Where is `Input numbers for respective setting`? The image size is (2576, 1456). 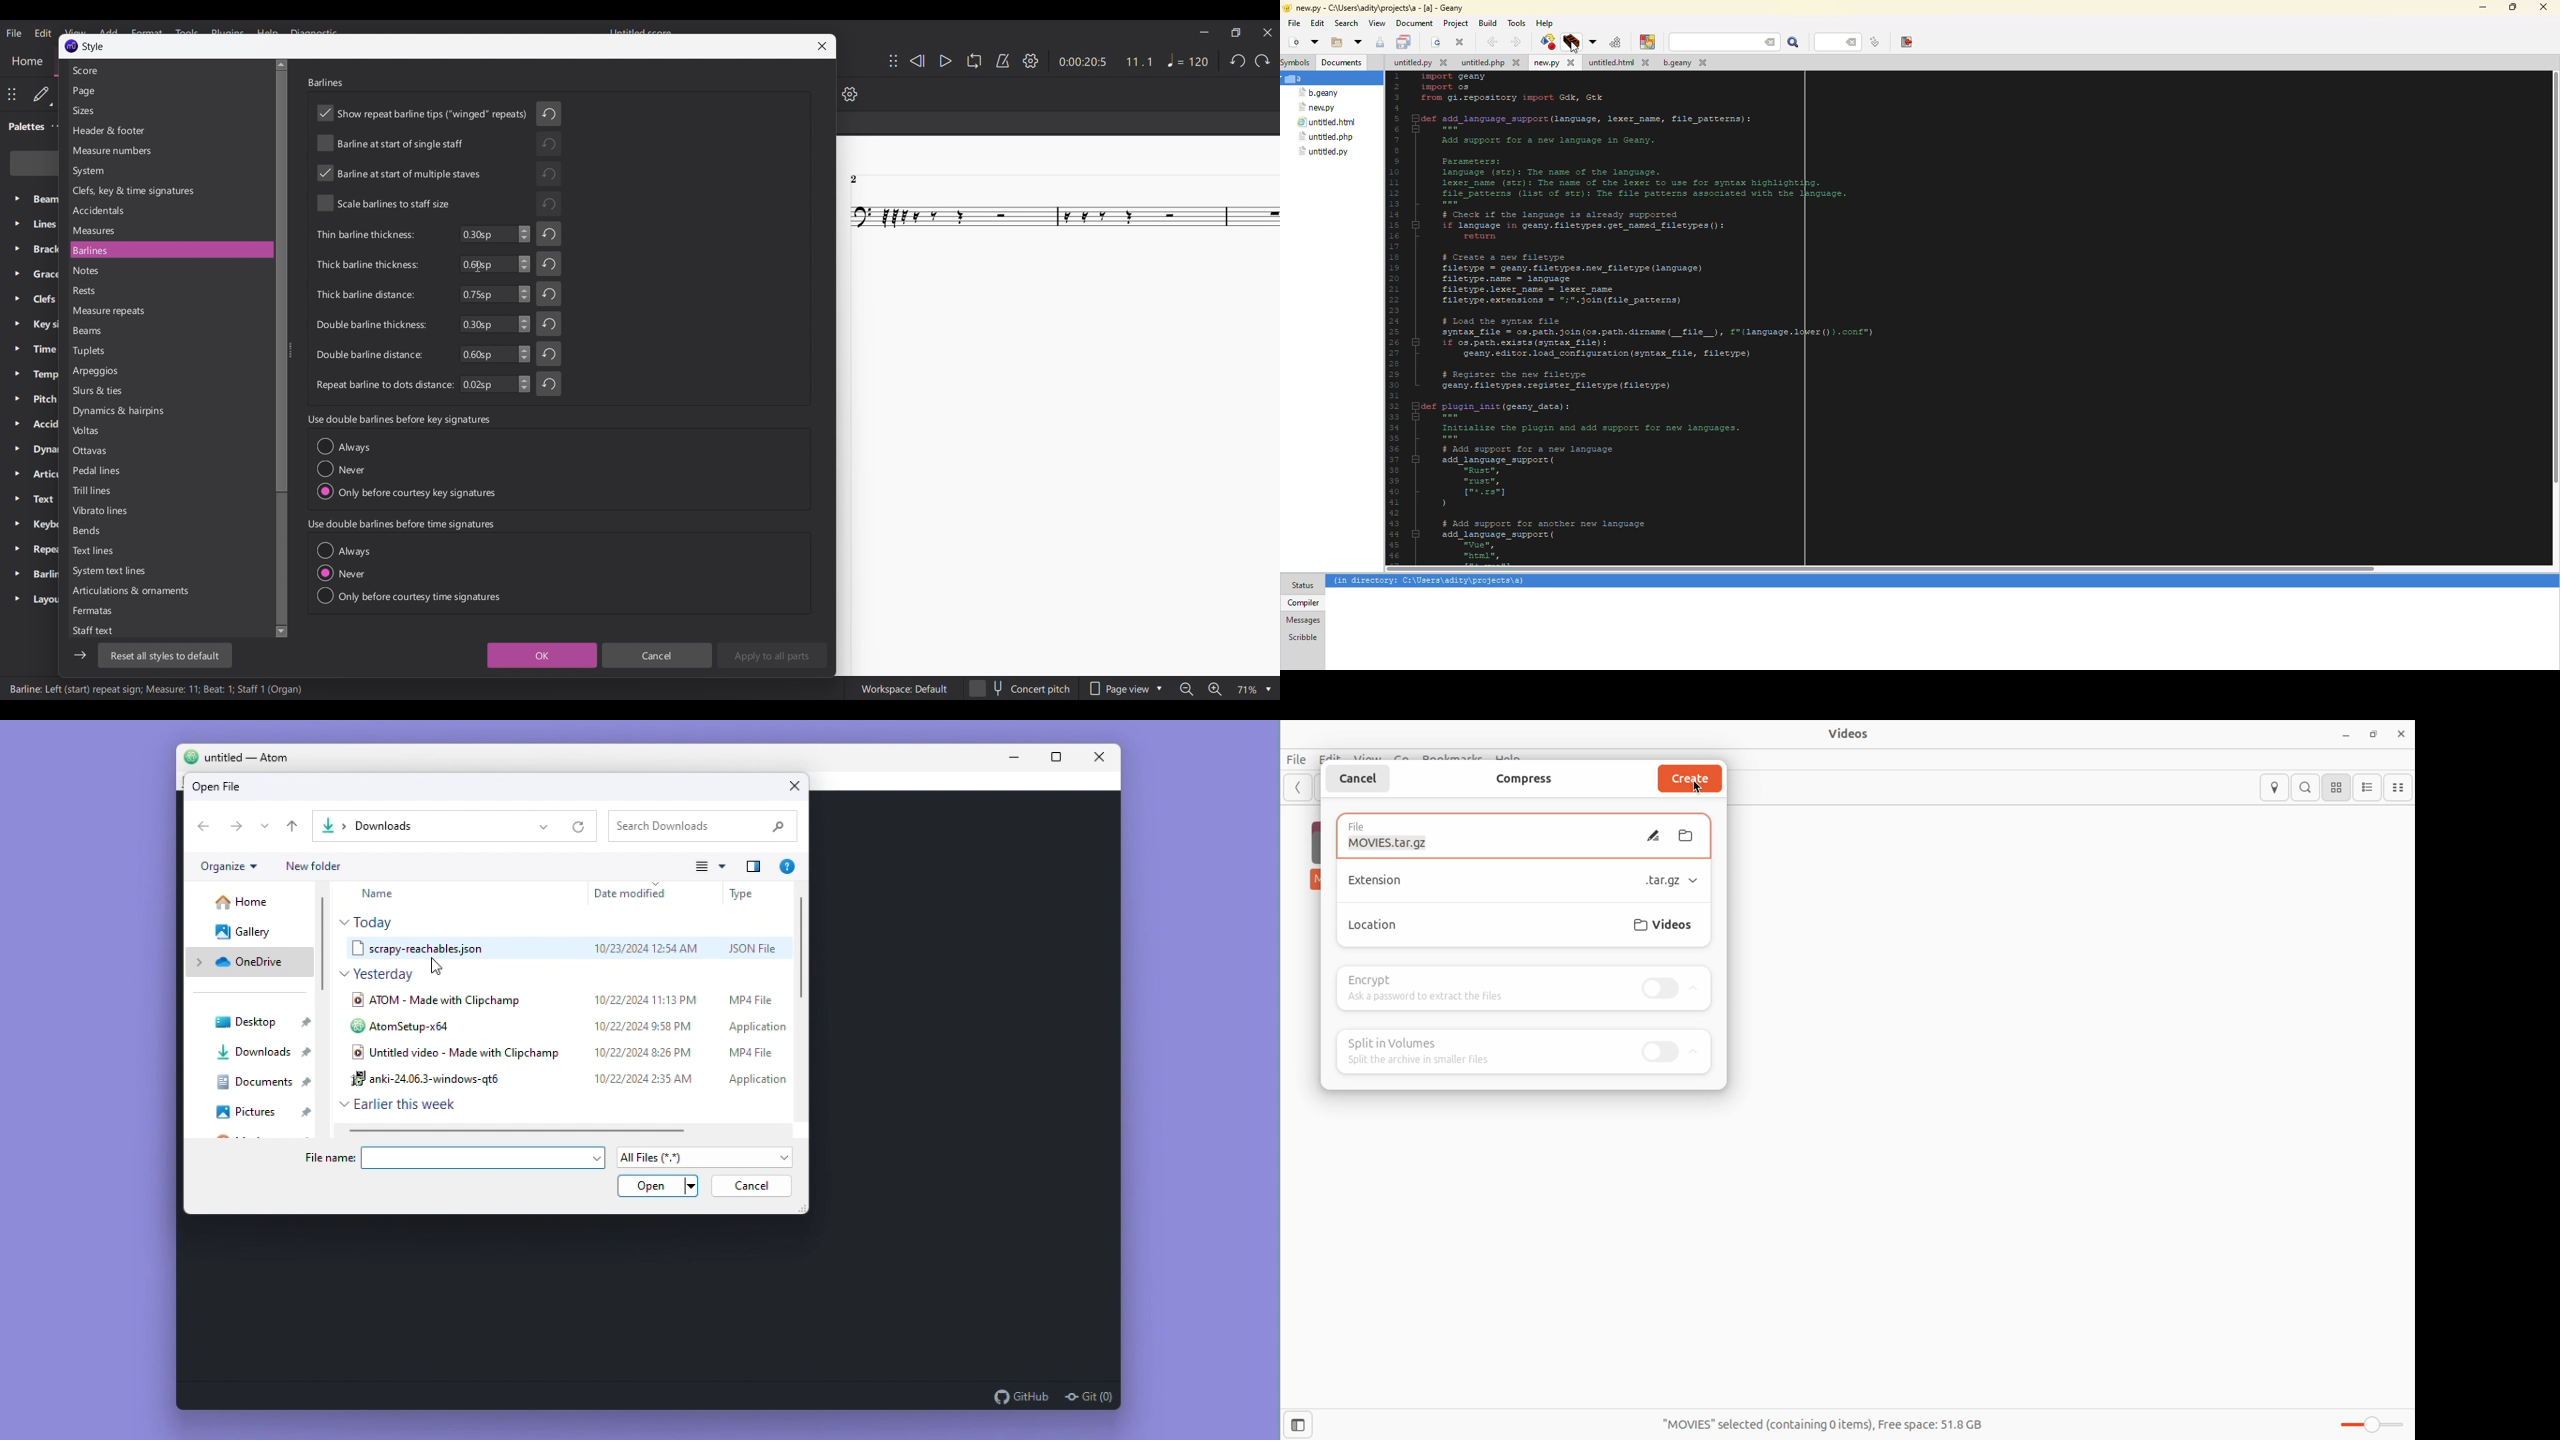
Input numbers for respective setting is located at coordinates (495, 309).